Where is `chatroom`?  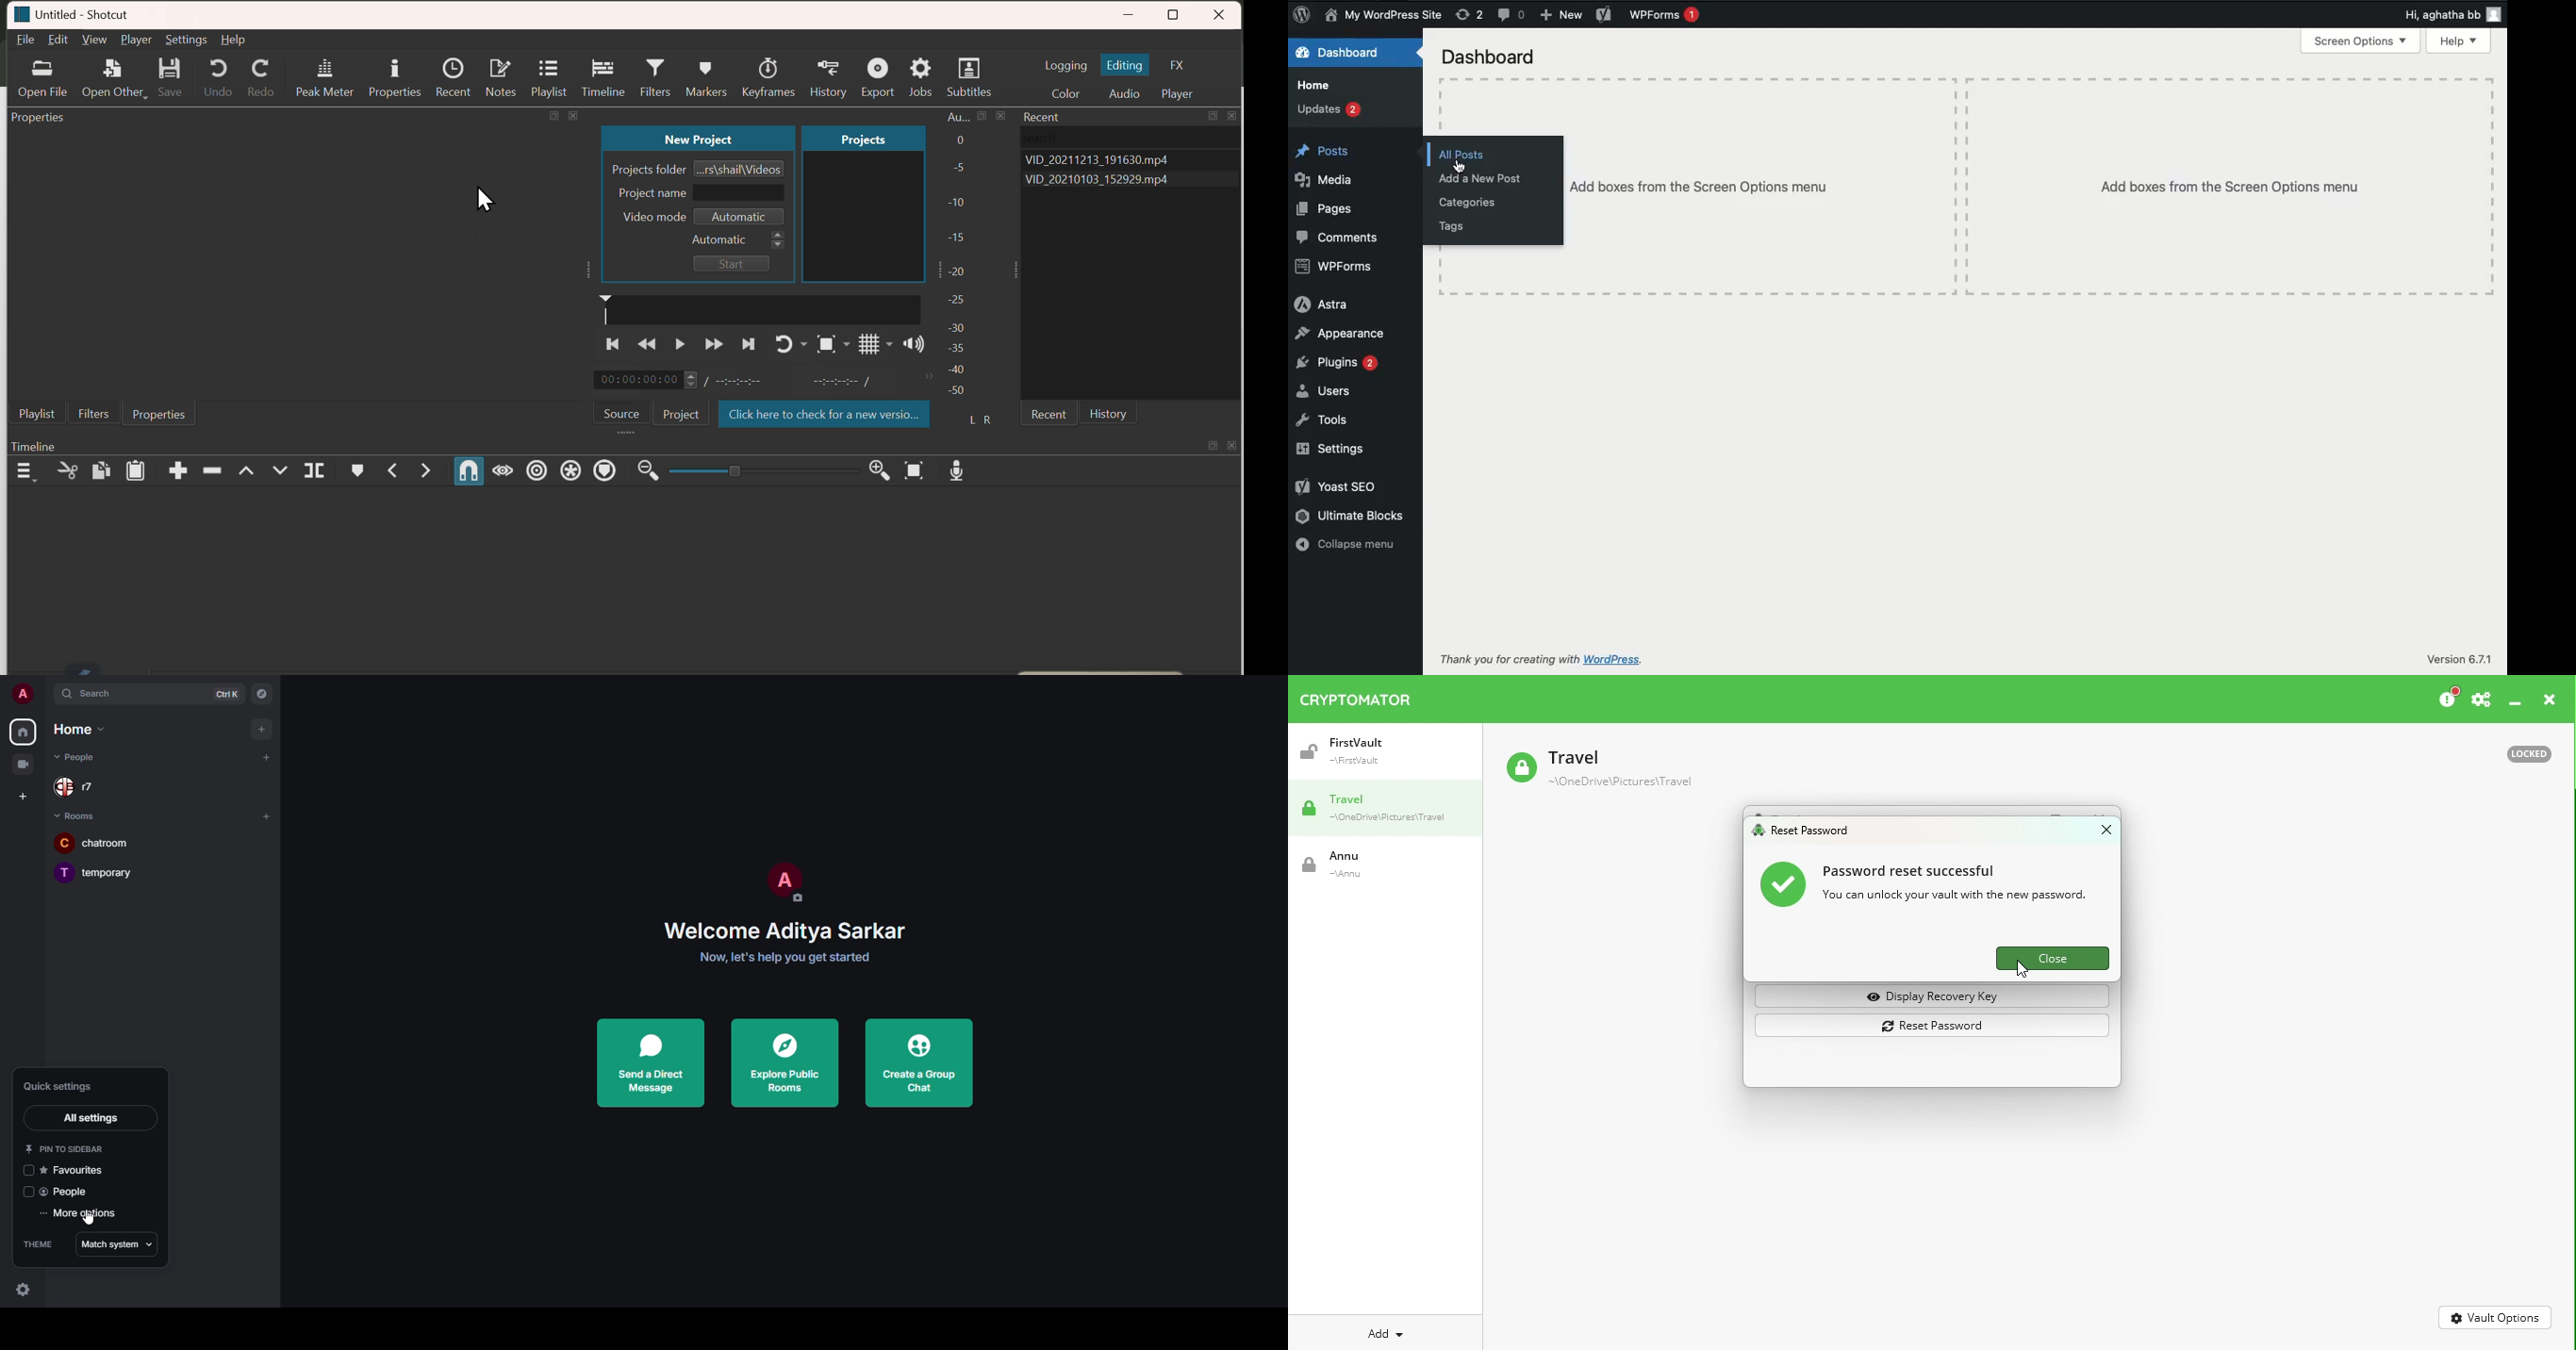 chatroom is located at coordinates (103, 843).